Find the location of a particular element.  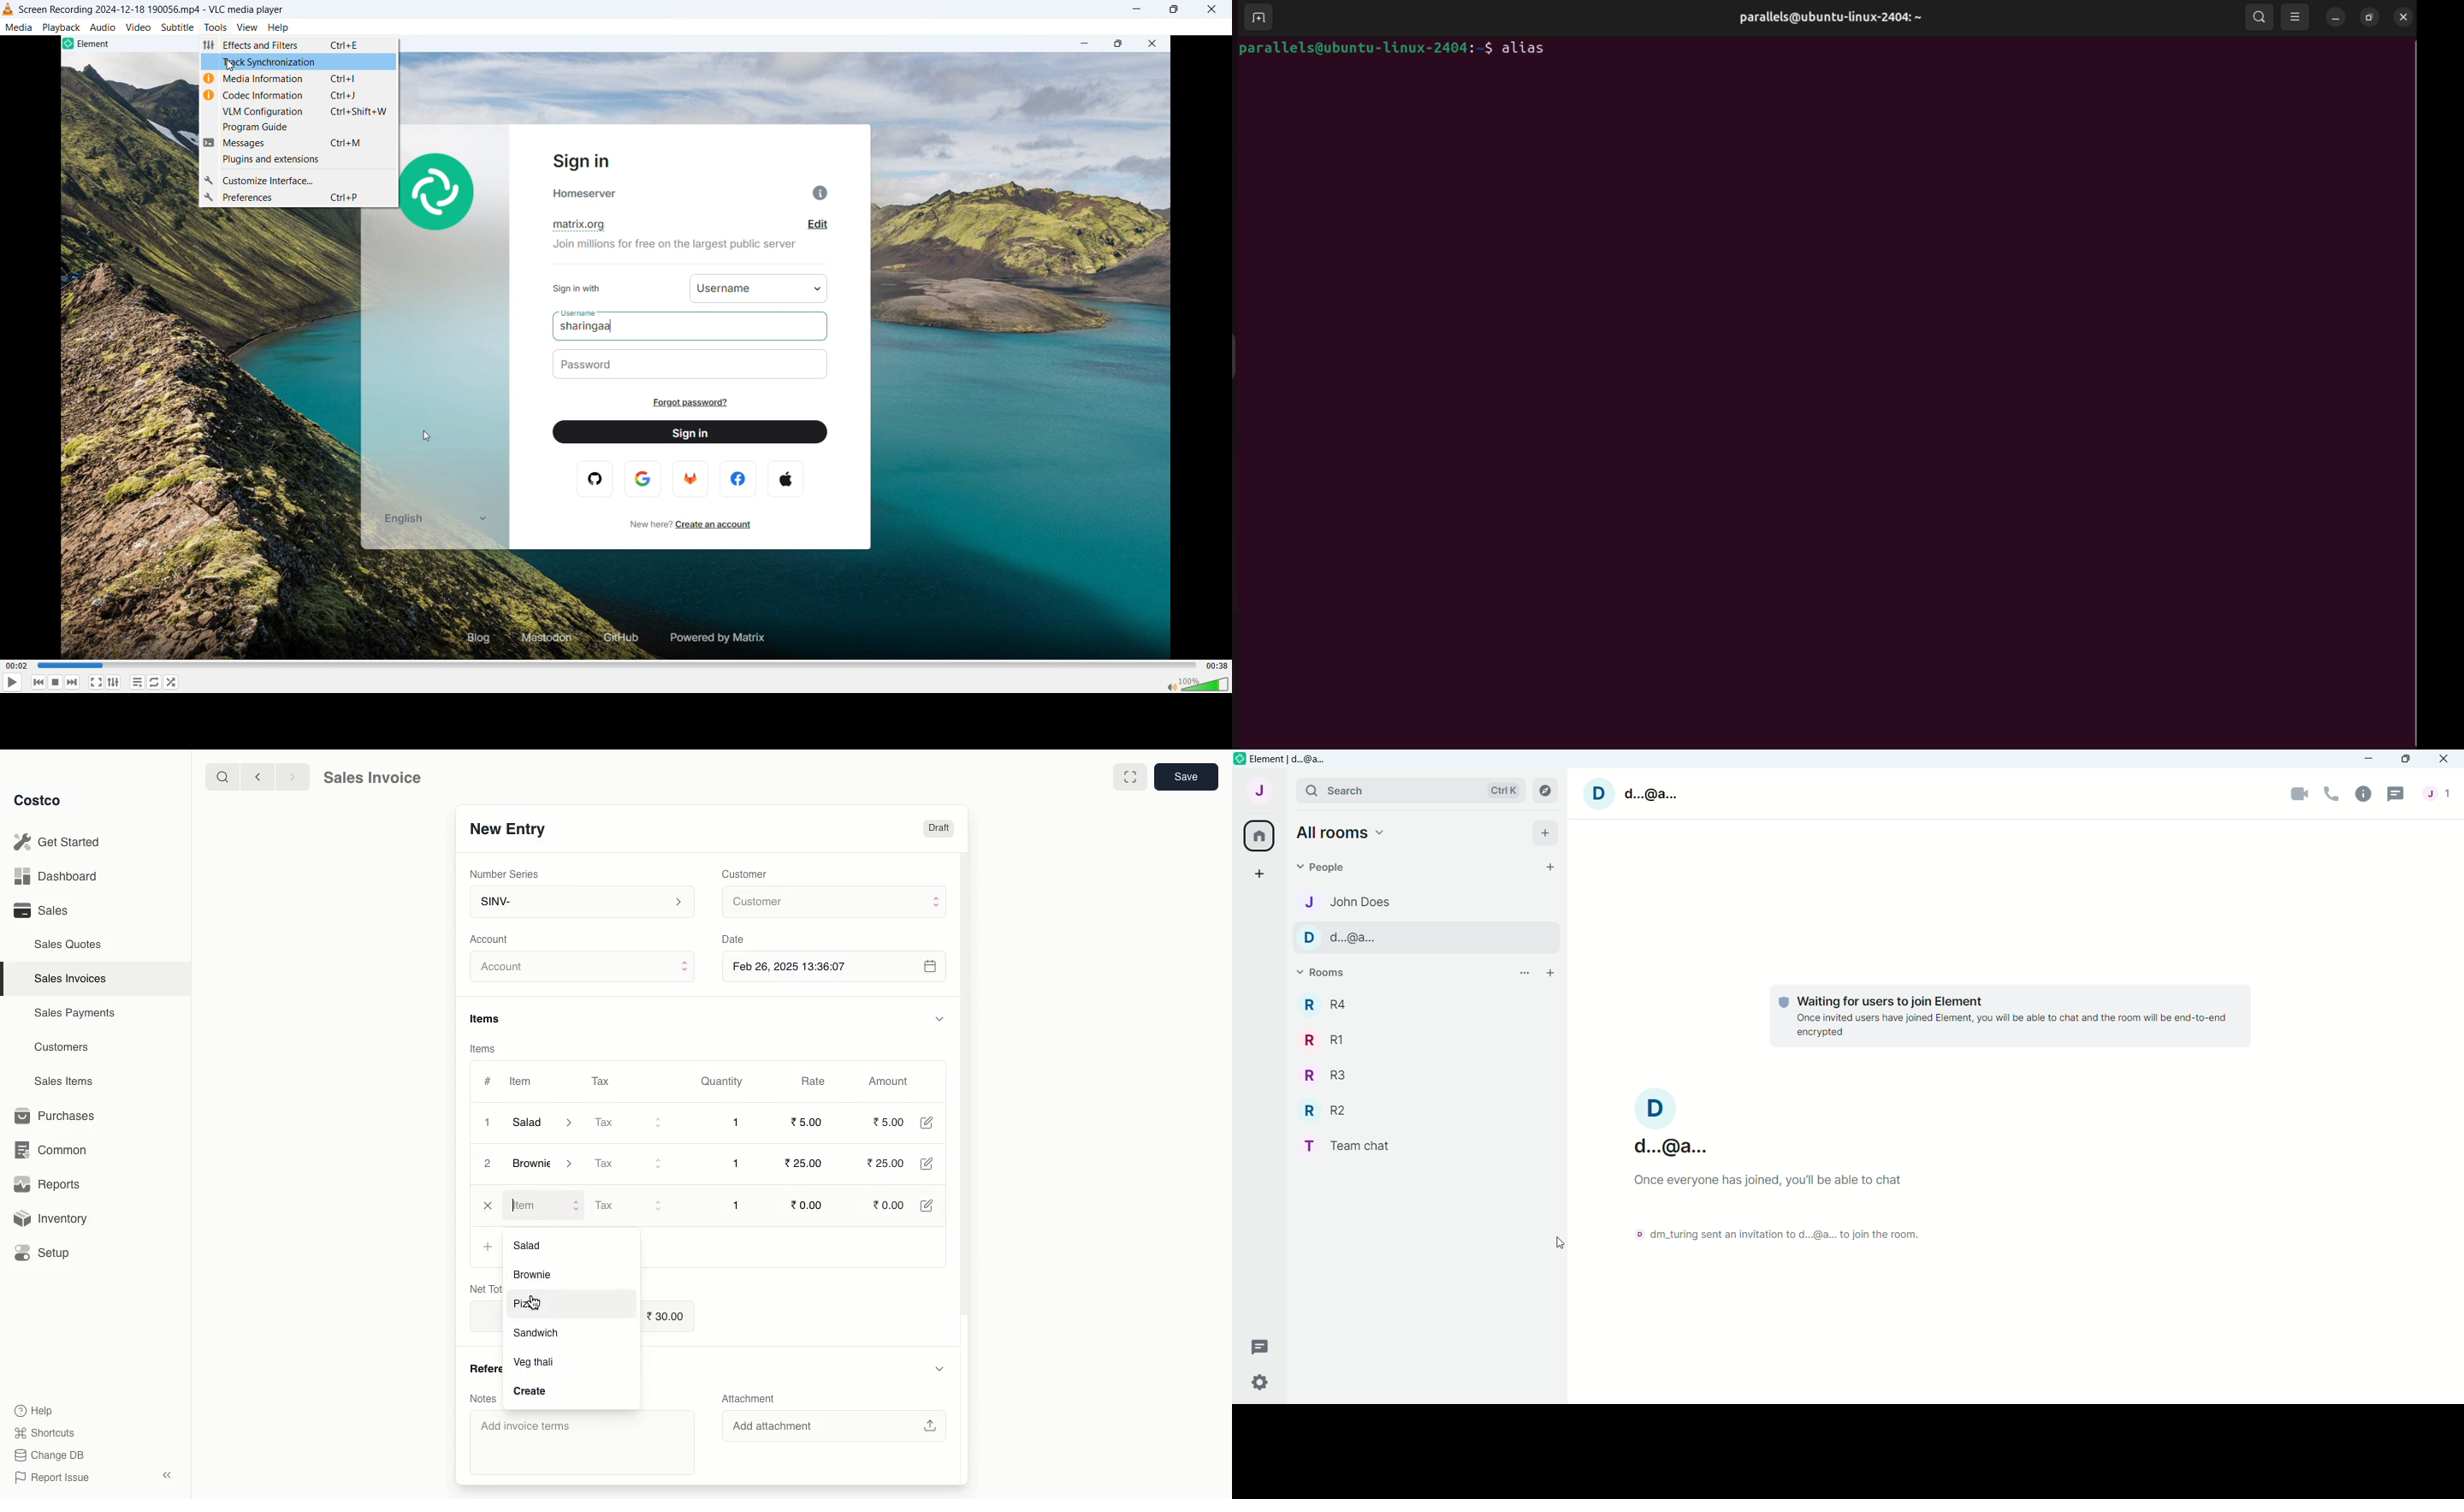

Feb 26, 2025 13:36:07 is located at coordinates (836, 966).